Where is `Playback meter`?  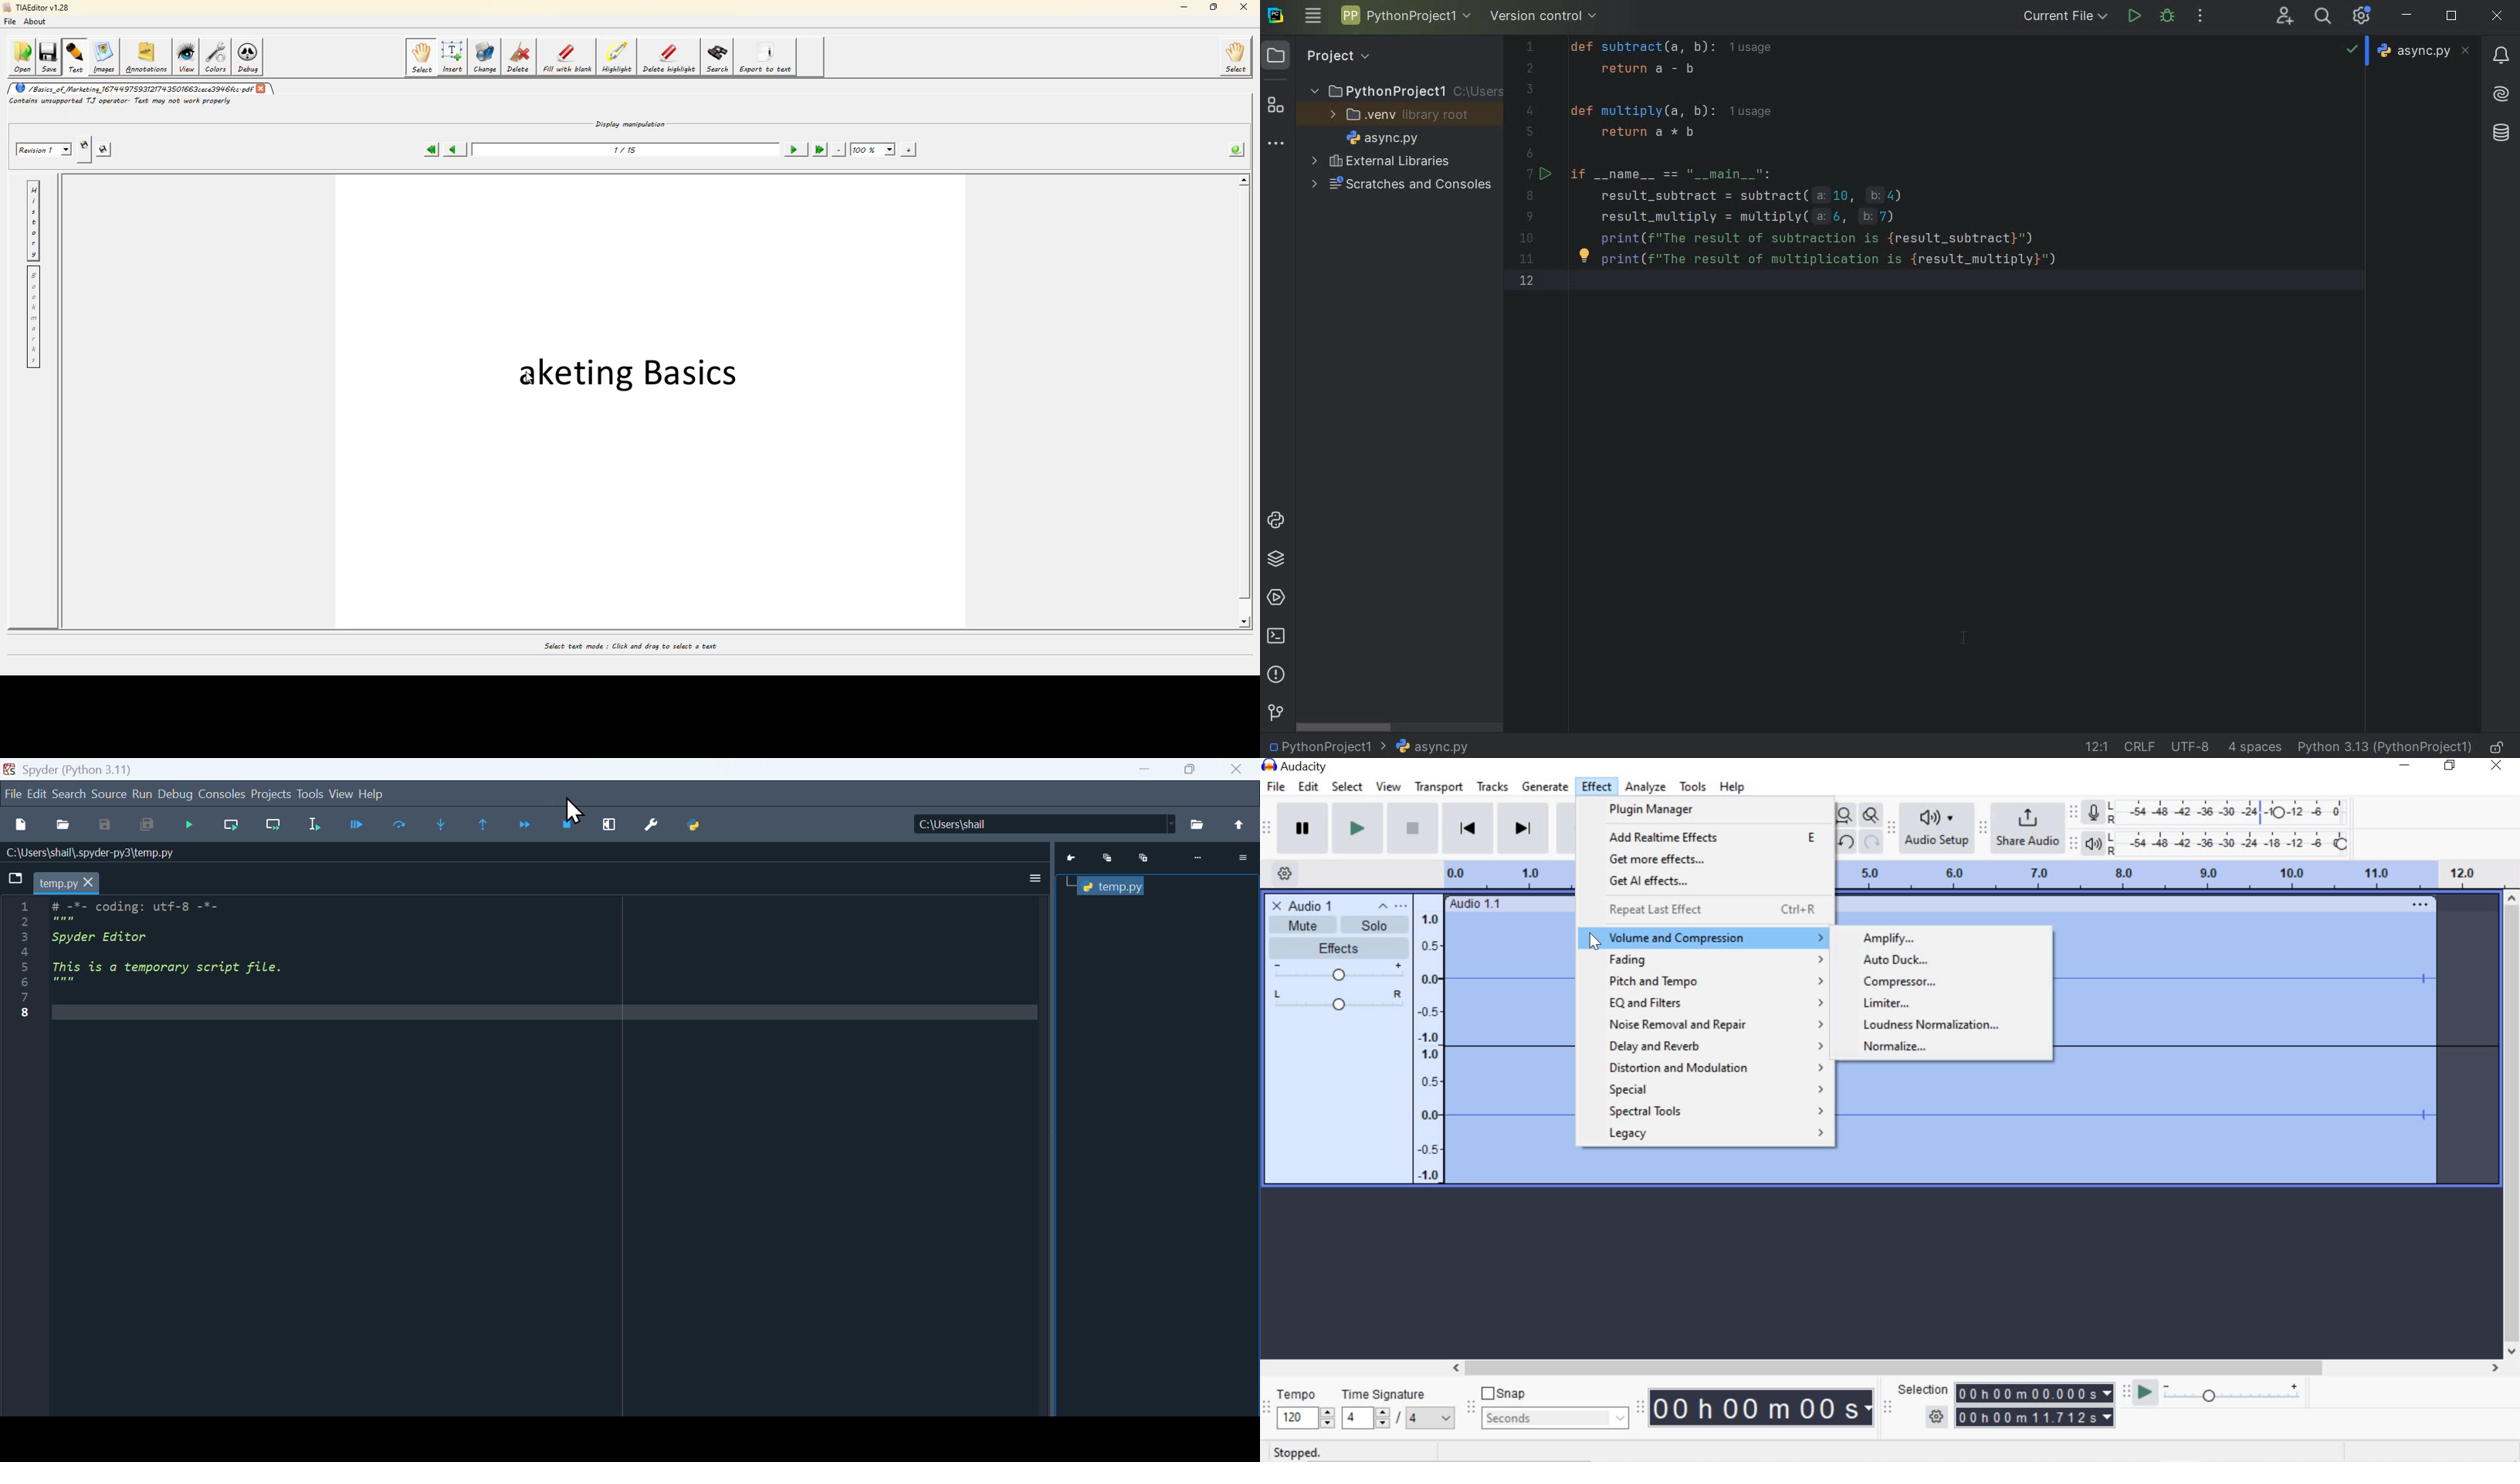 Playback meter is located at coordinates (2095, 843).